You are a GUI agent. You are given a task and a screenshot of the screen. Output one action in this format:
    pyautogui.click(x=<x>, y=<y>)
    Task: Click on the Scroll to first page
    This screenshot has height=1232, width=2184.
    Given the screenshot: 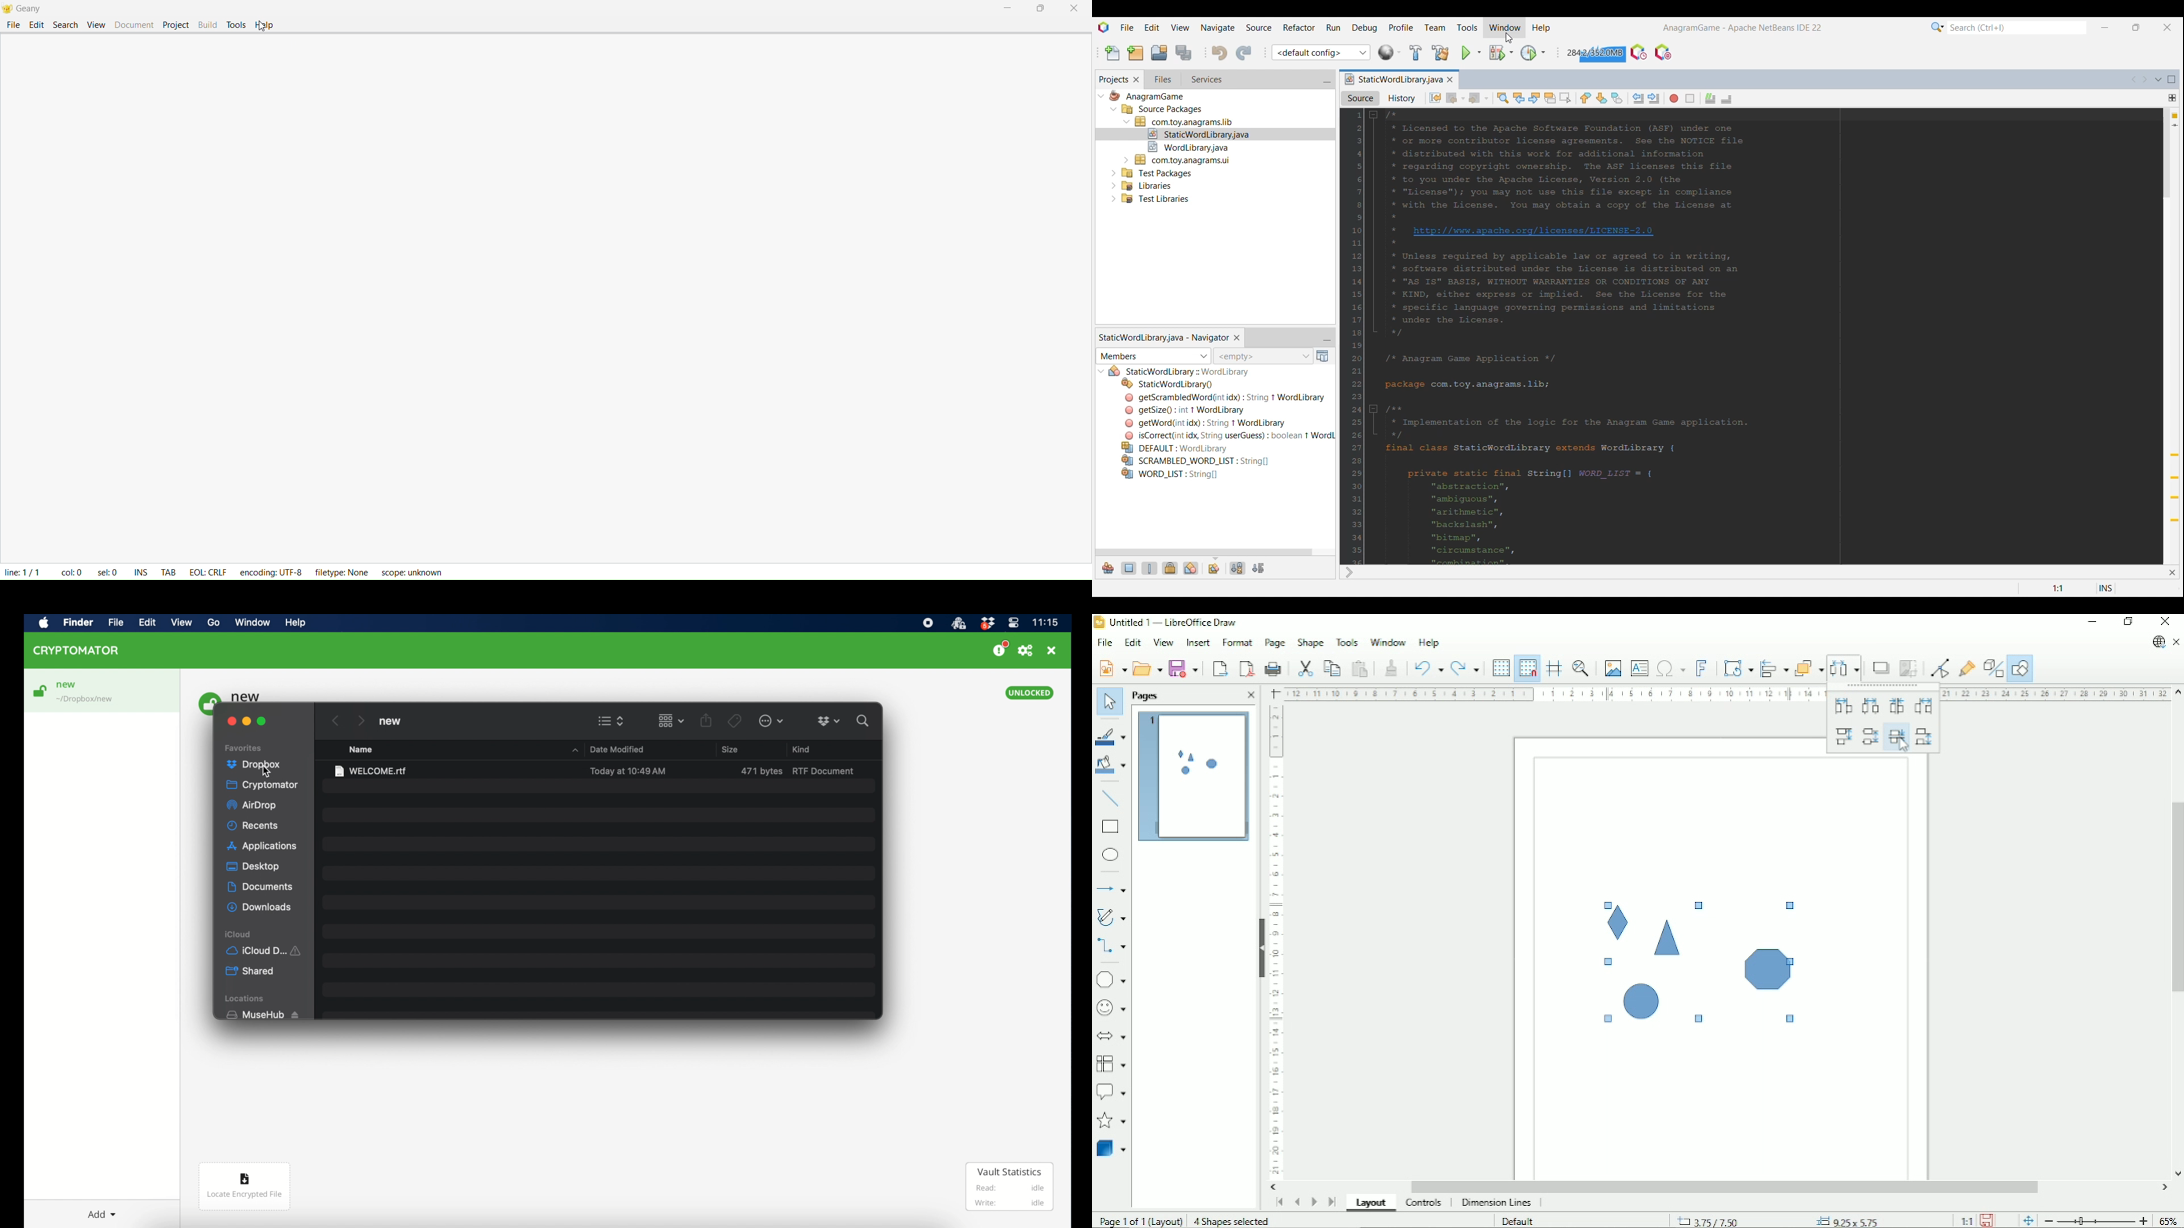 What is the action you would take?
    pyautogui.click(x=1279, y=1202)
    